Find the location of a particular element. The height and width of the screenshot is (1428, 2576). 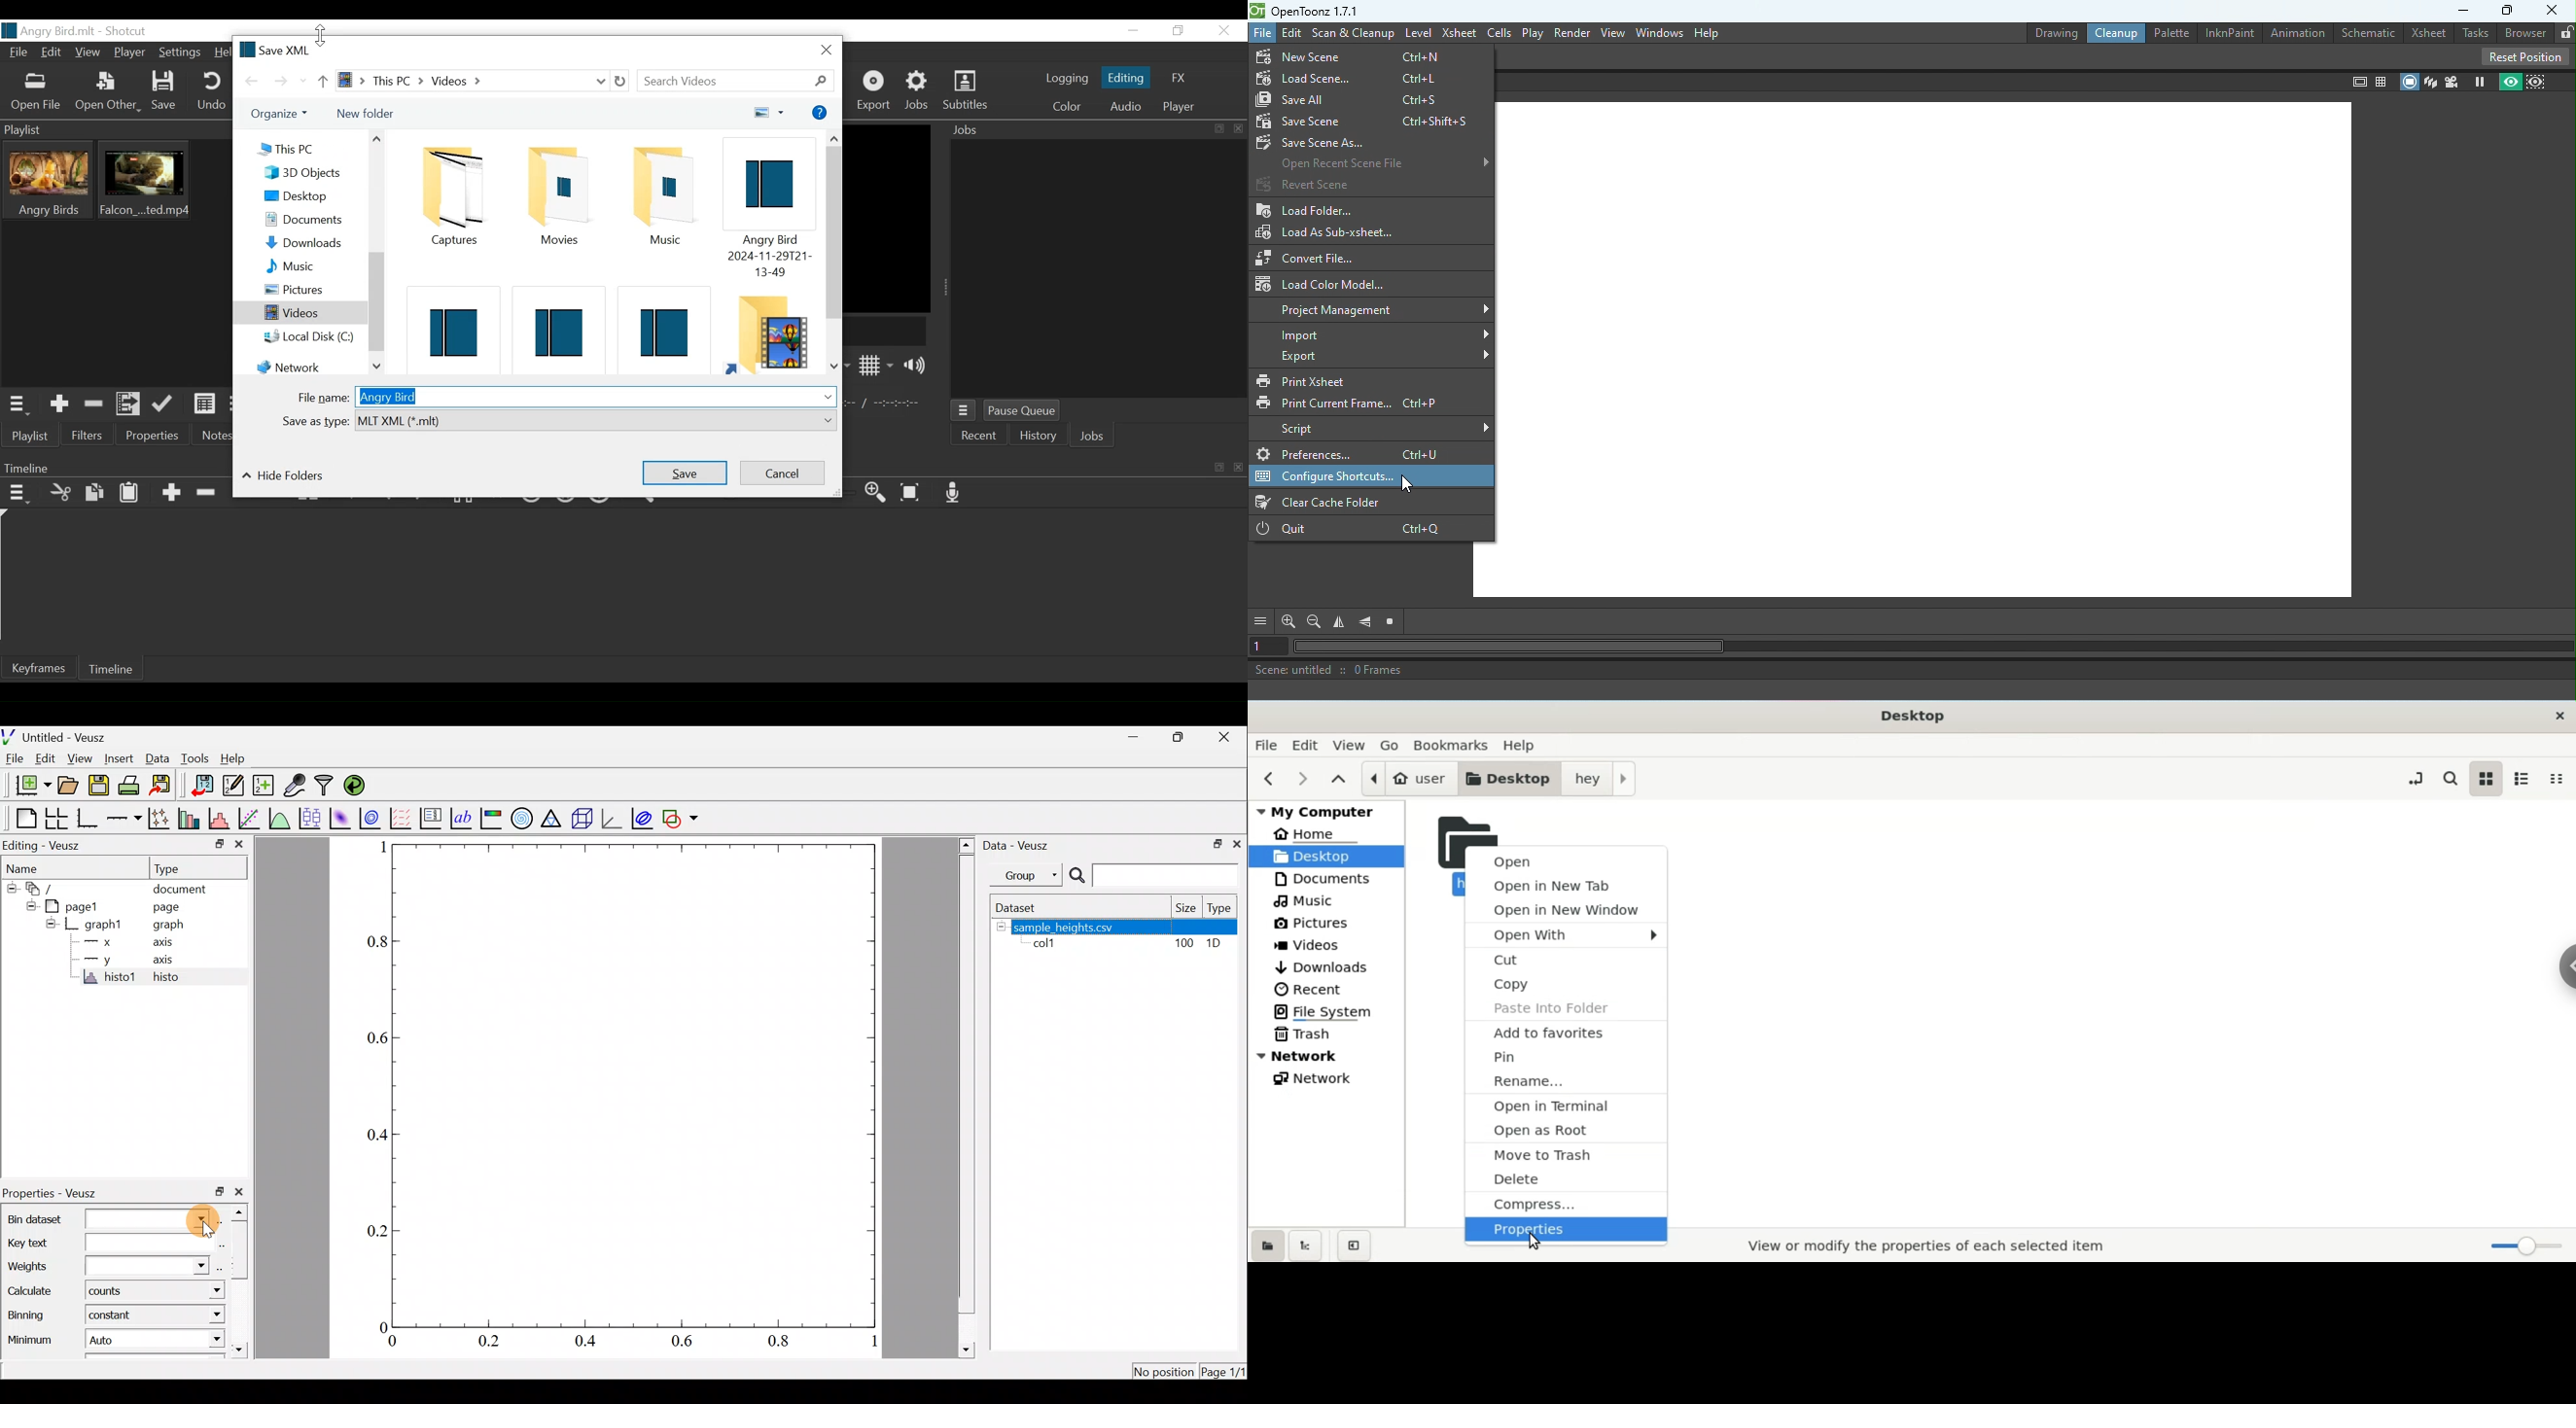

file is located at coordinates (1266, 747).